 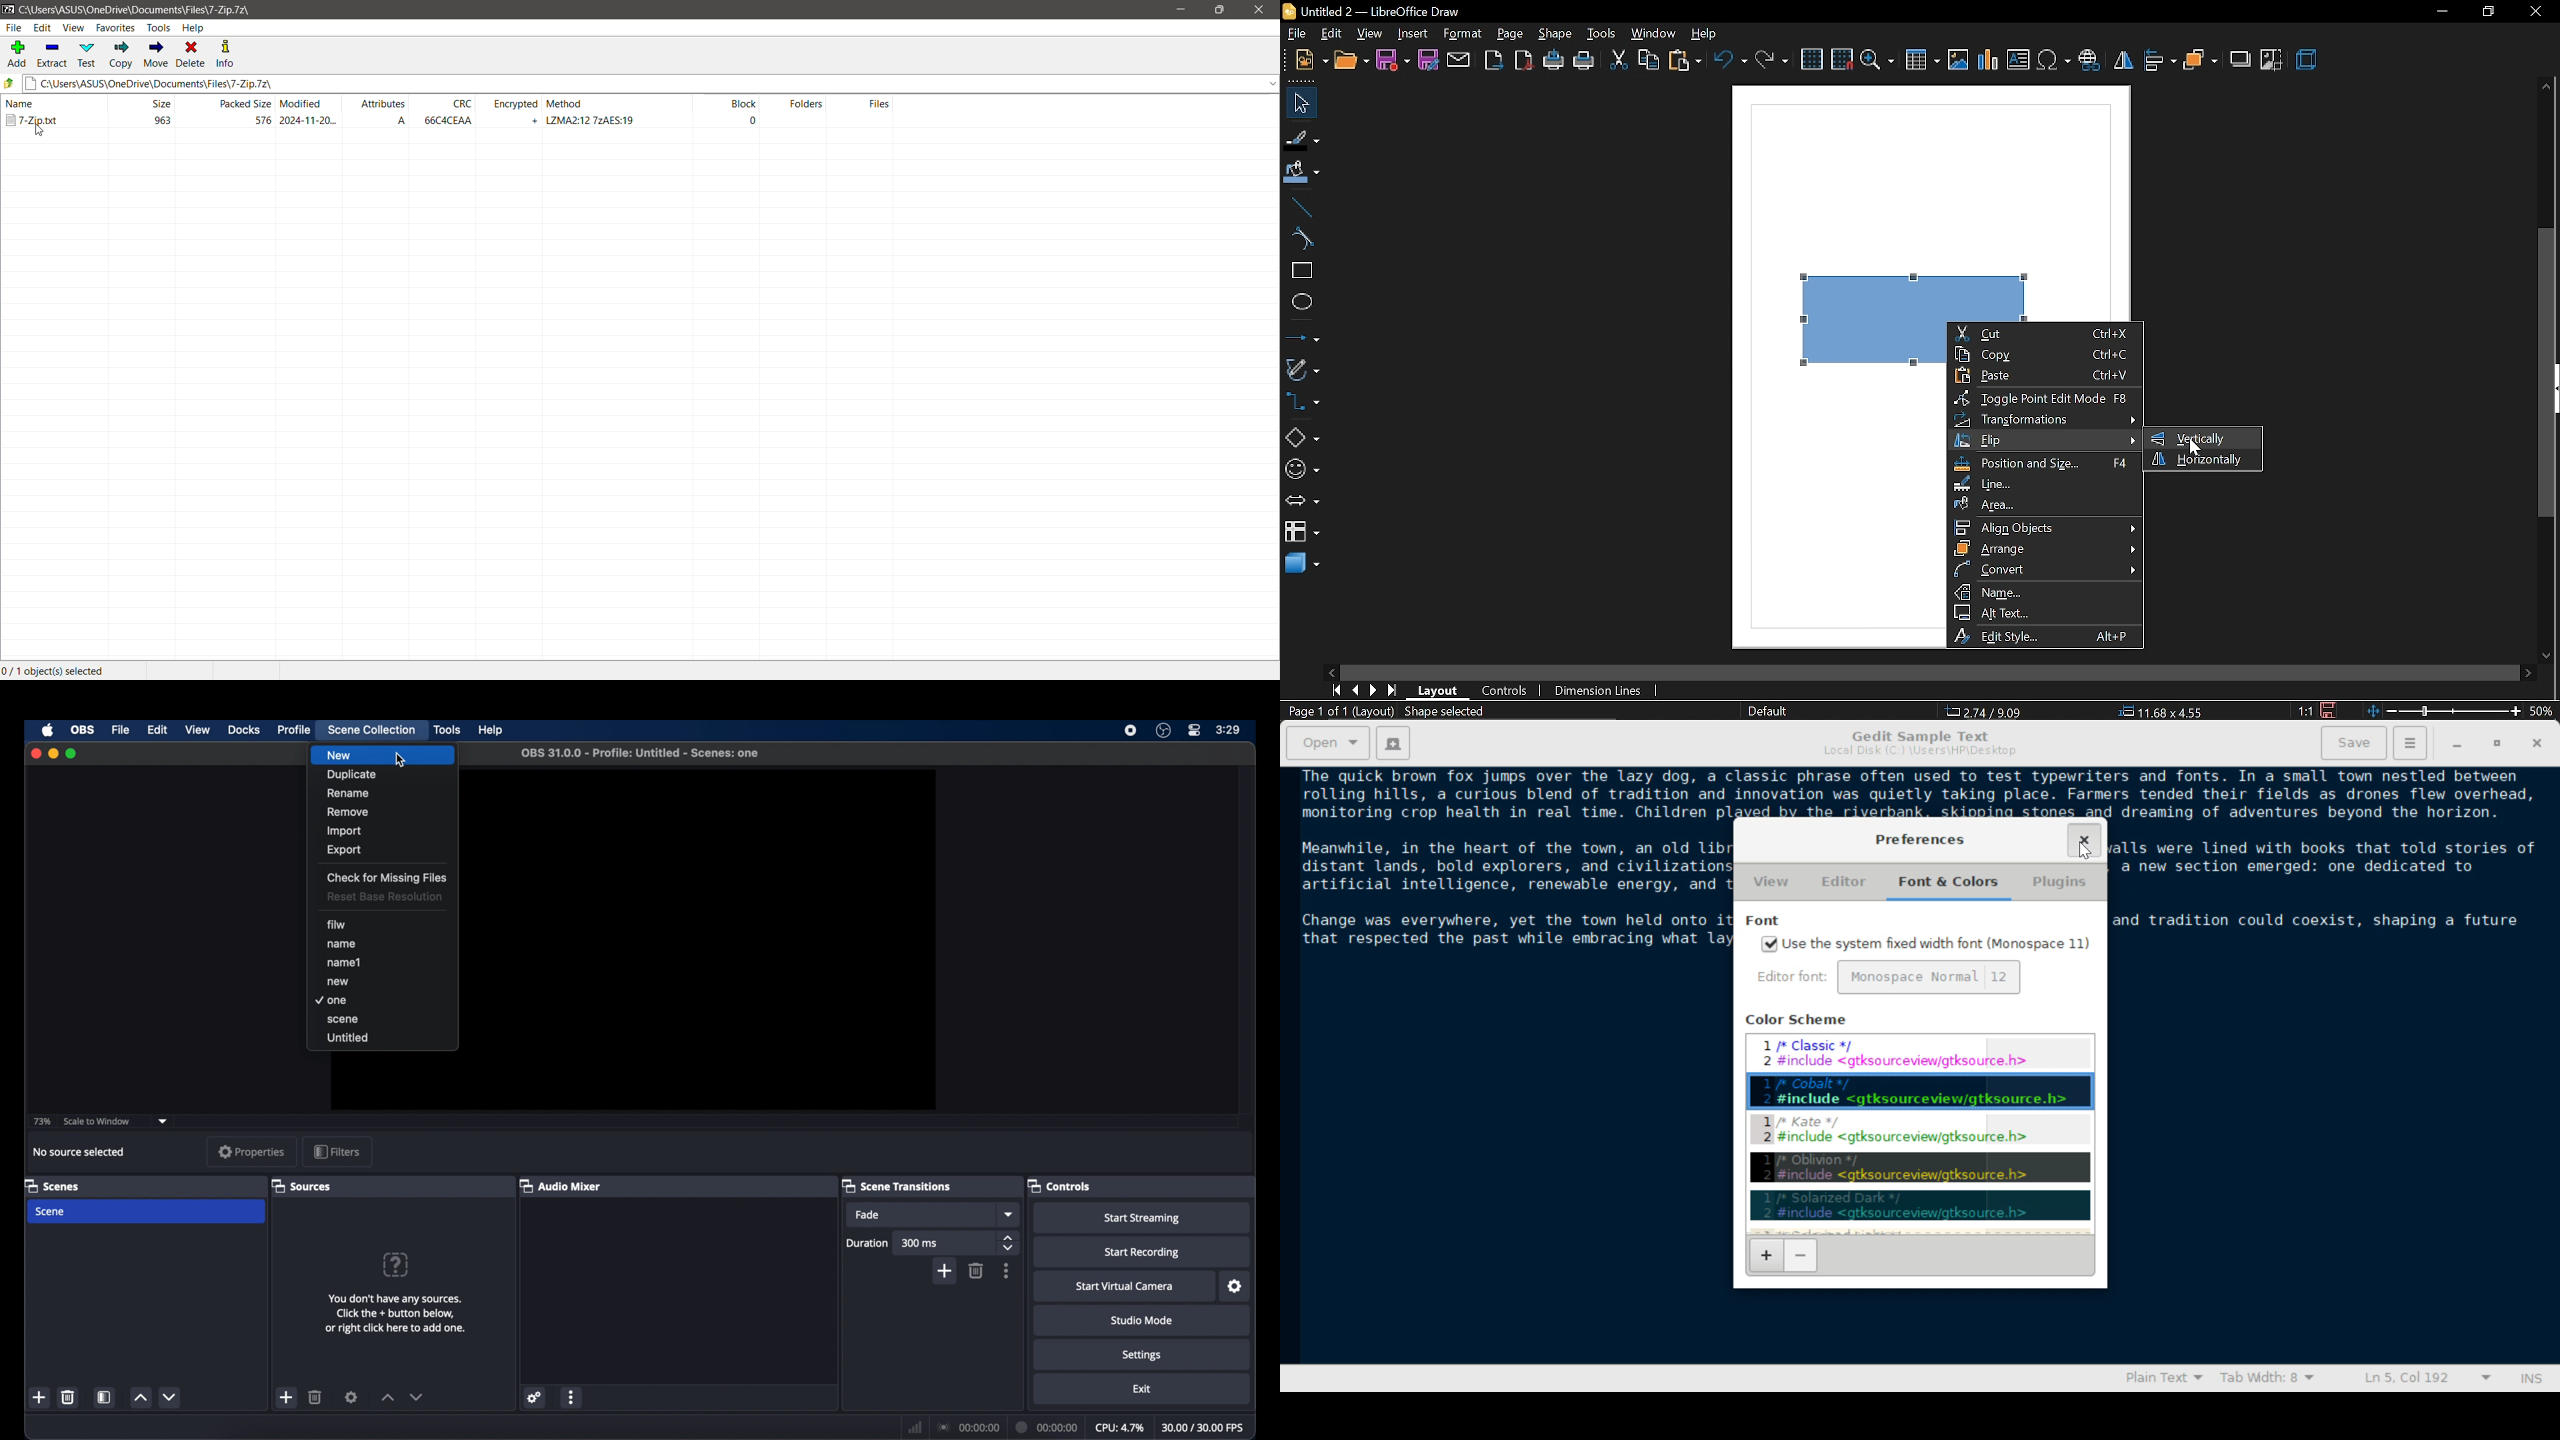 I want to click on Cursor, so click(x=400, y=760).